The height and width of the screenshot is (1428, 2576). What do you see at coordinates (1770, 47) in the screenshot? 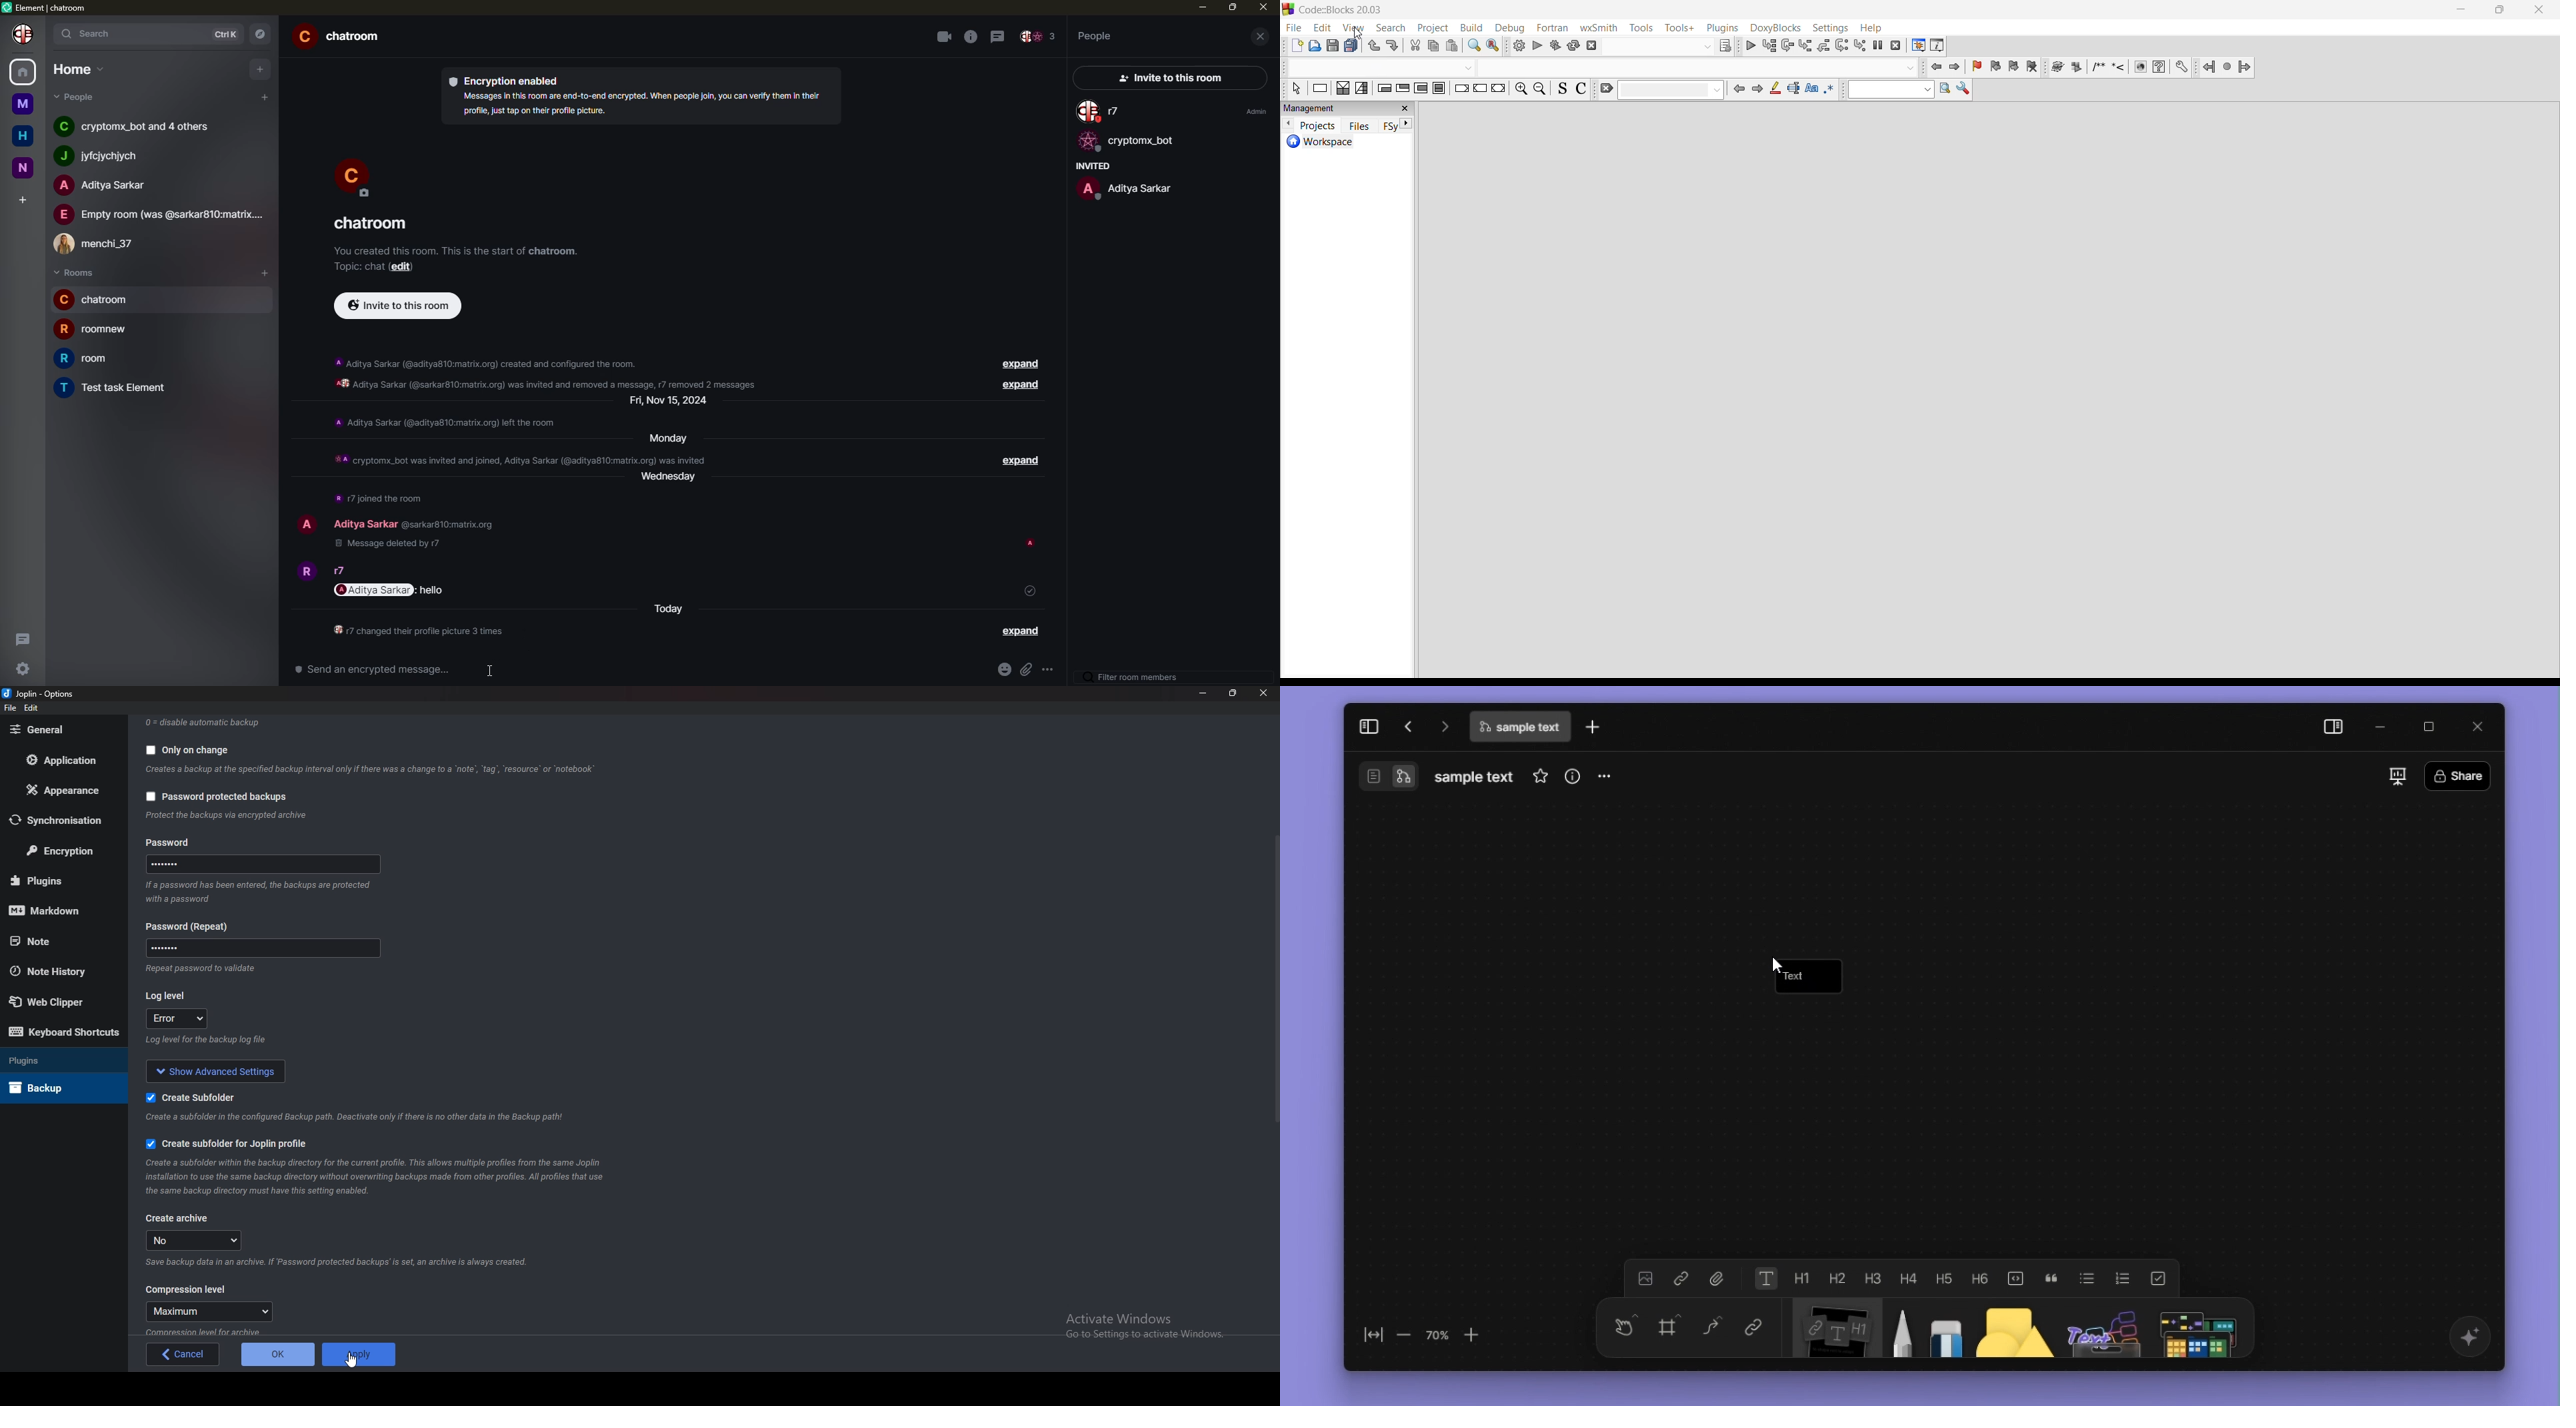
I see `run to cursor` at bounding box center [1770, 47].